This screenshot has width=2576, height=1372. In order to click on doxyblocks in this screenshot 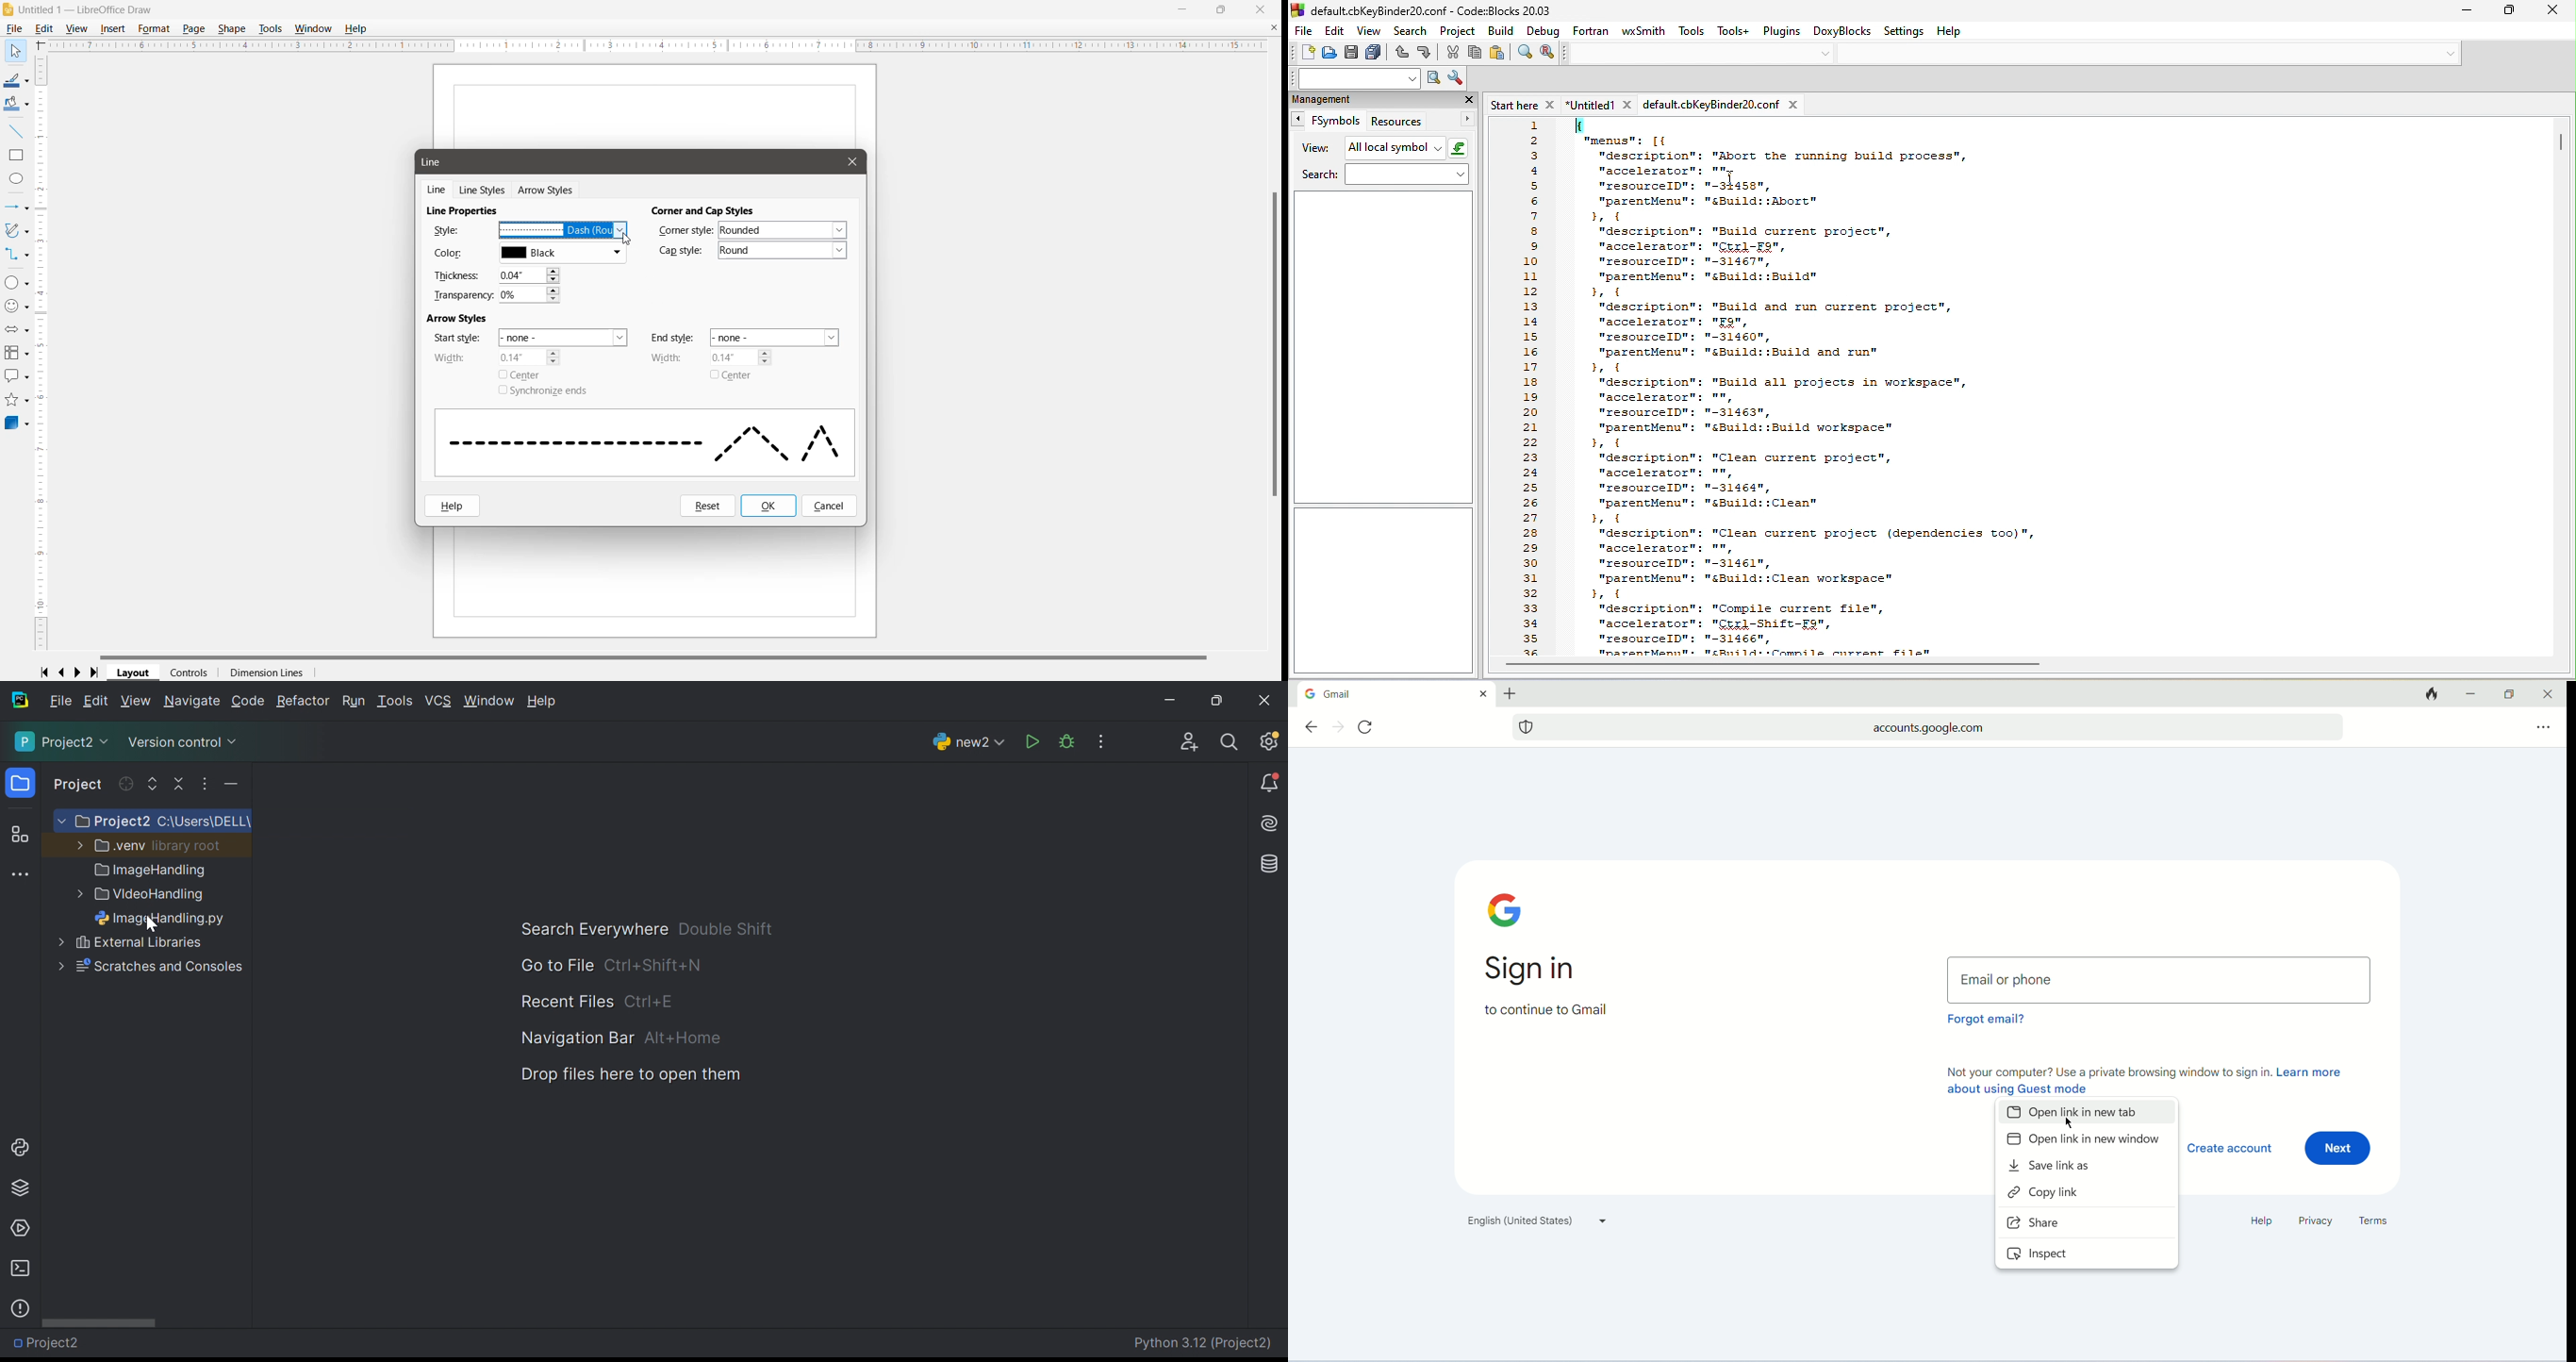, I will do `click(1844, 34)`.